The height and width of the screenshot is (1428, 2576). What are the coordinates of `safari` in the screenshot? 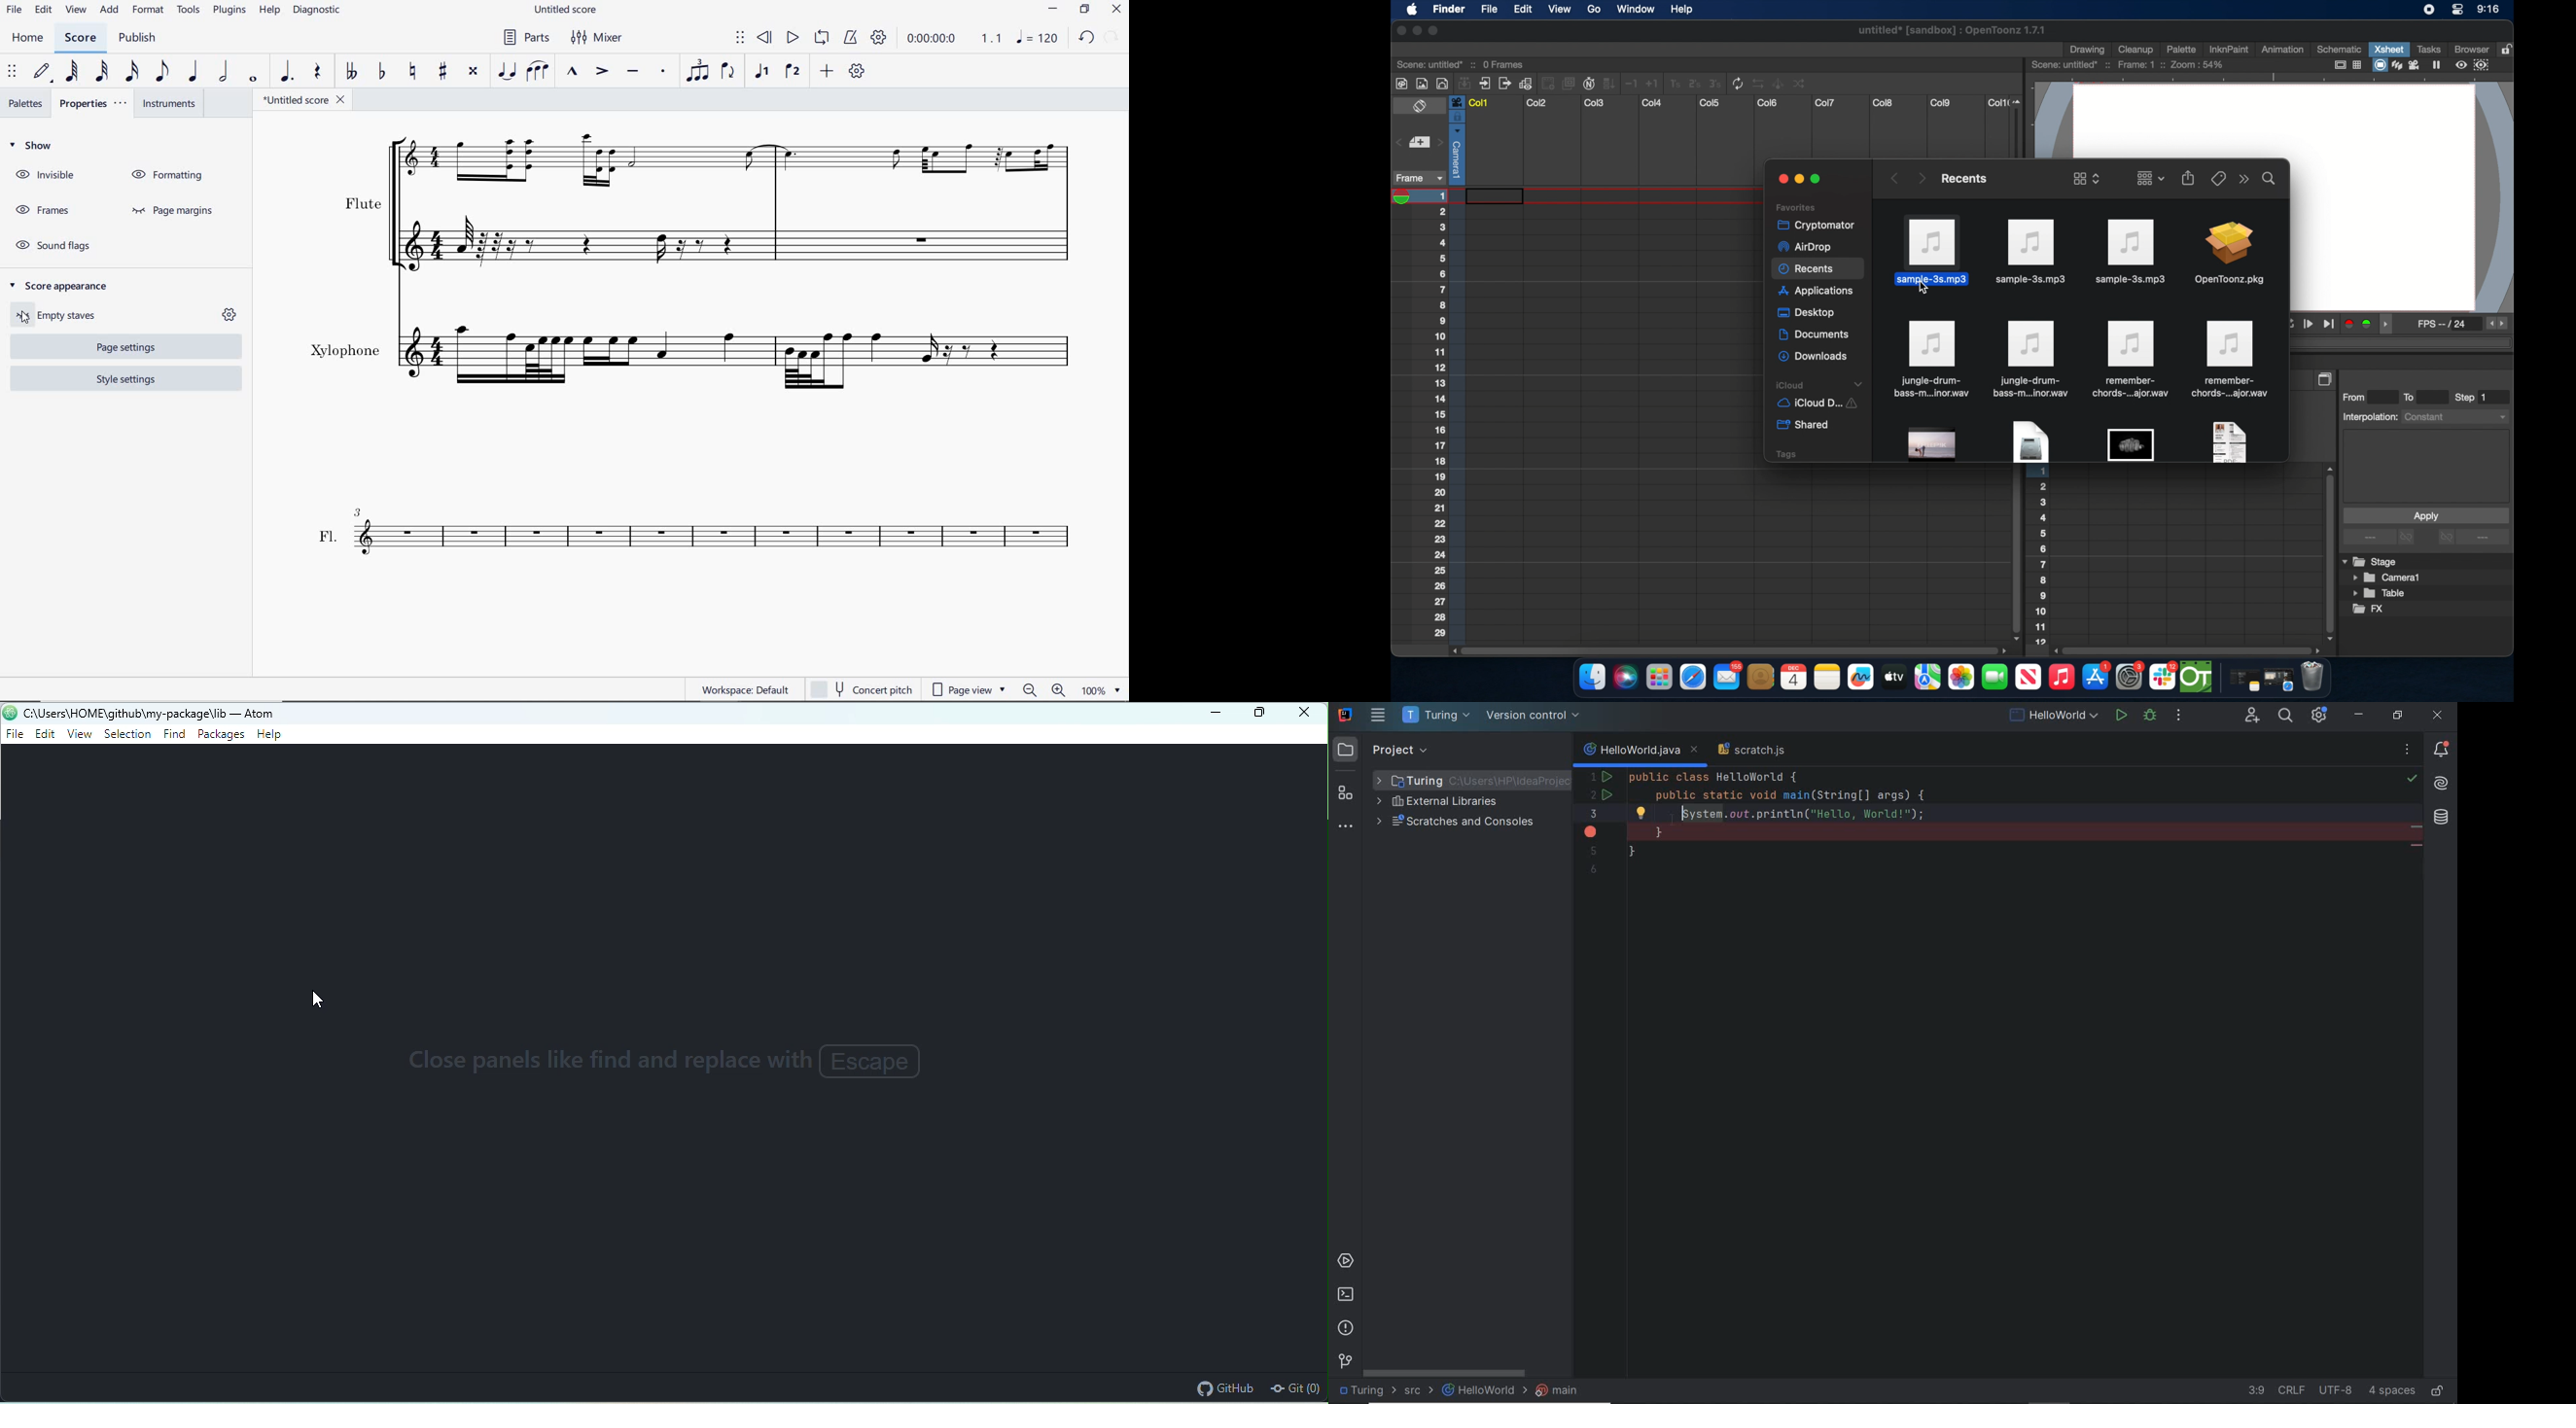 It's located at (2279, 680).